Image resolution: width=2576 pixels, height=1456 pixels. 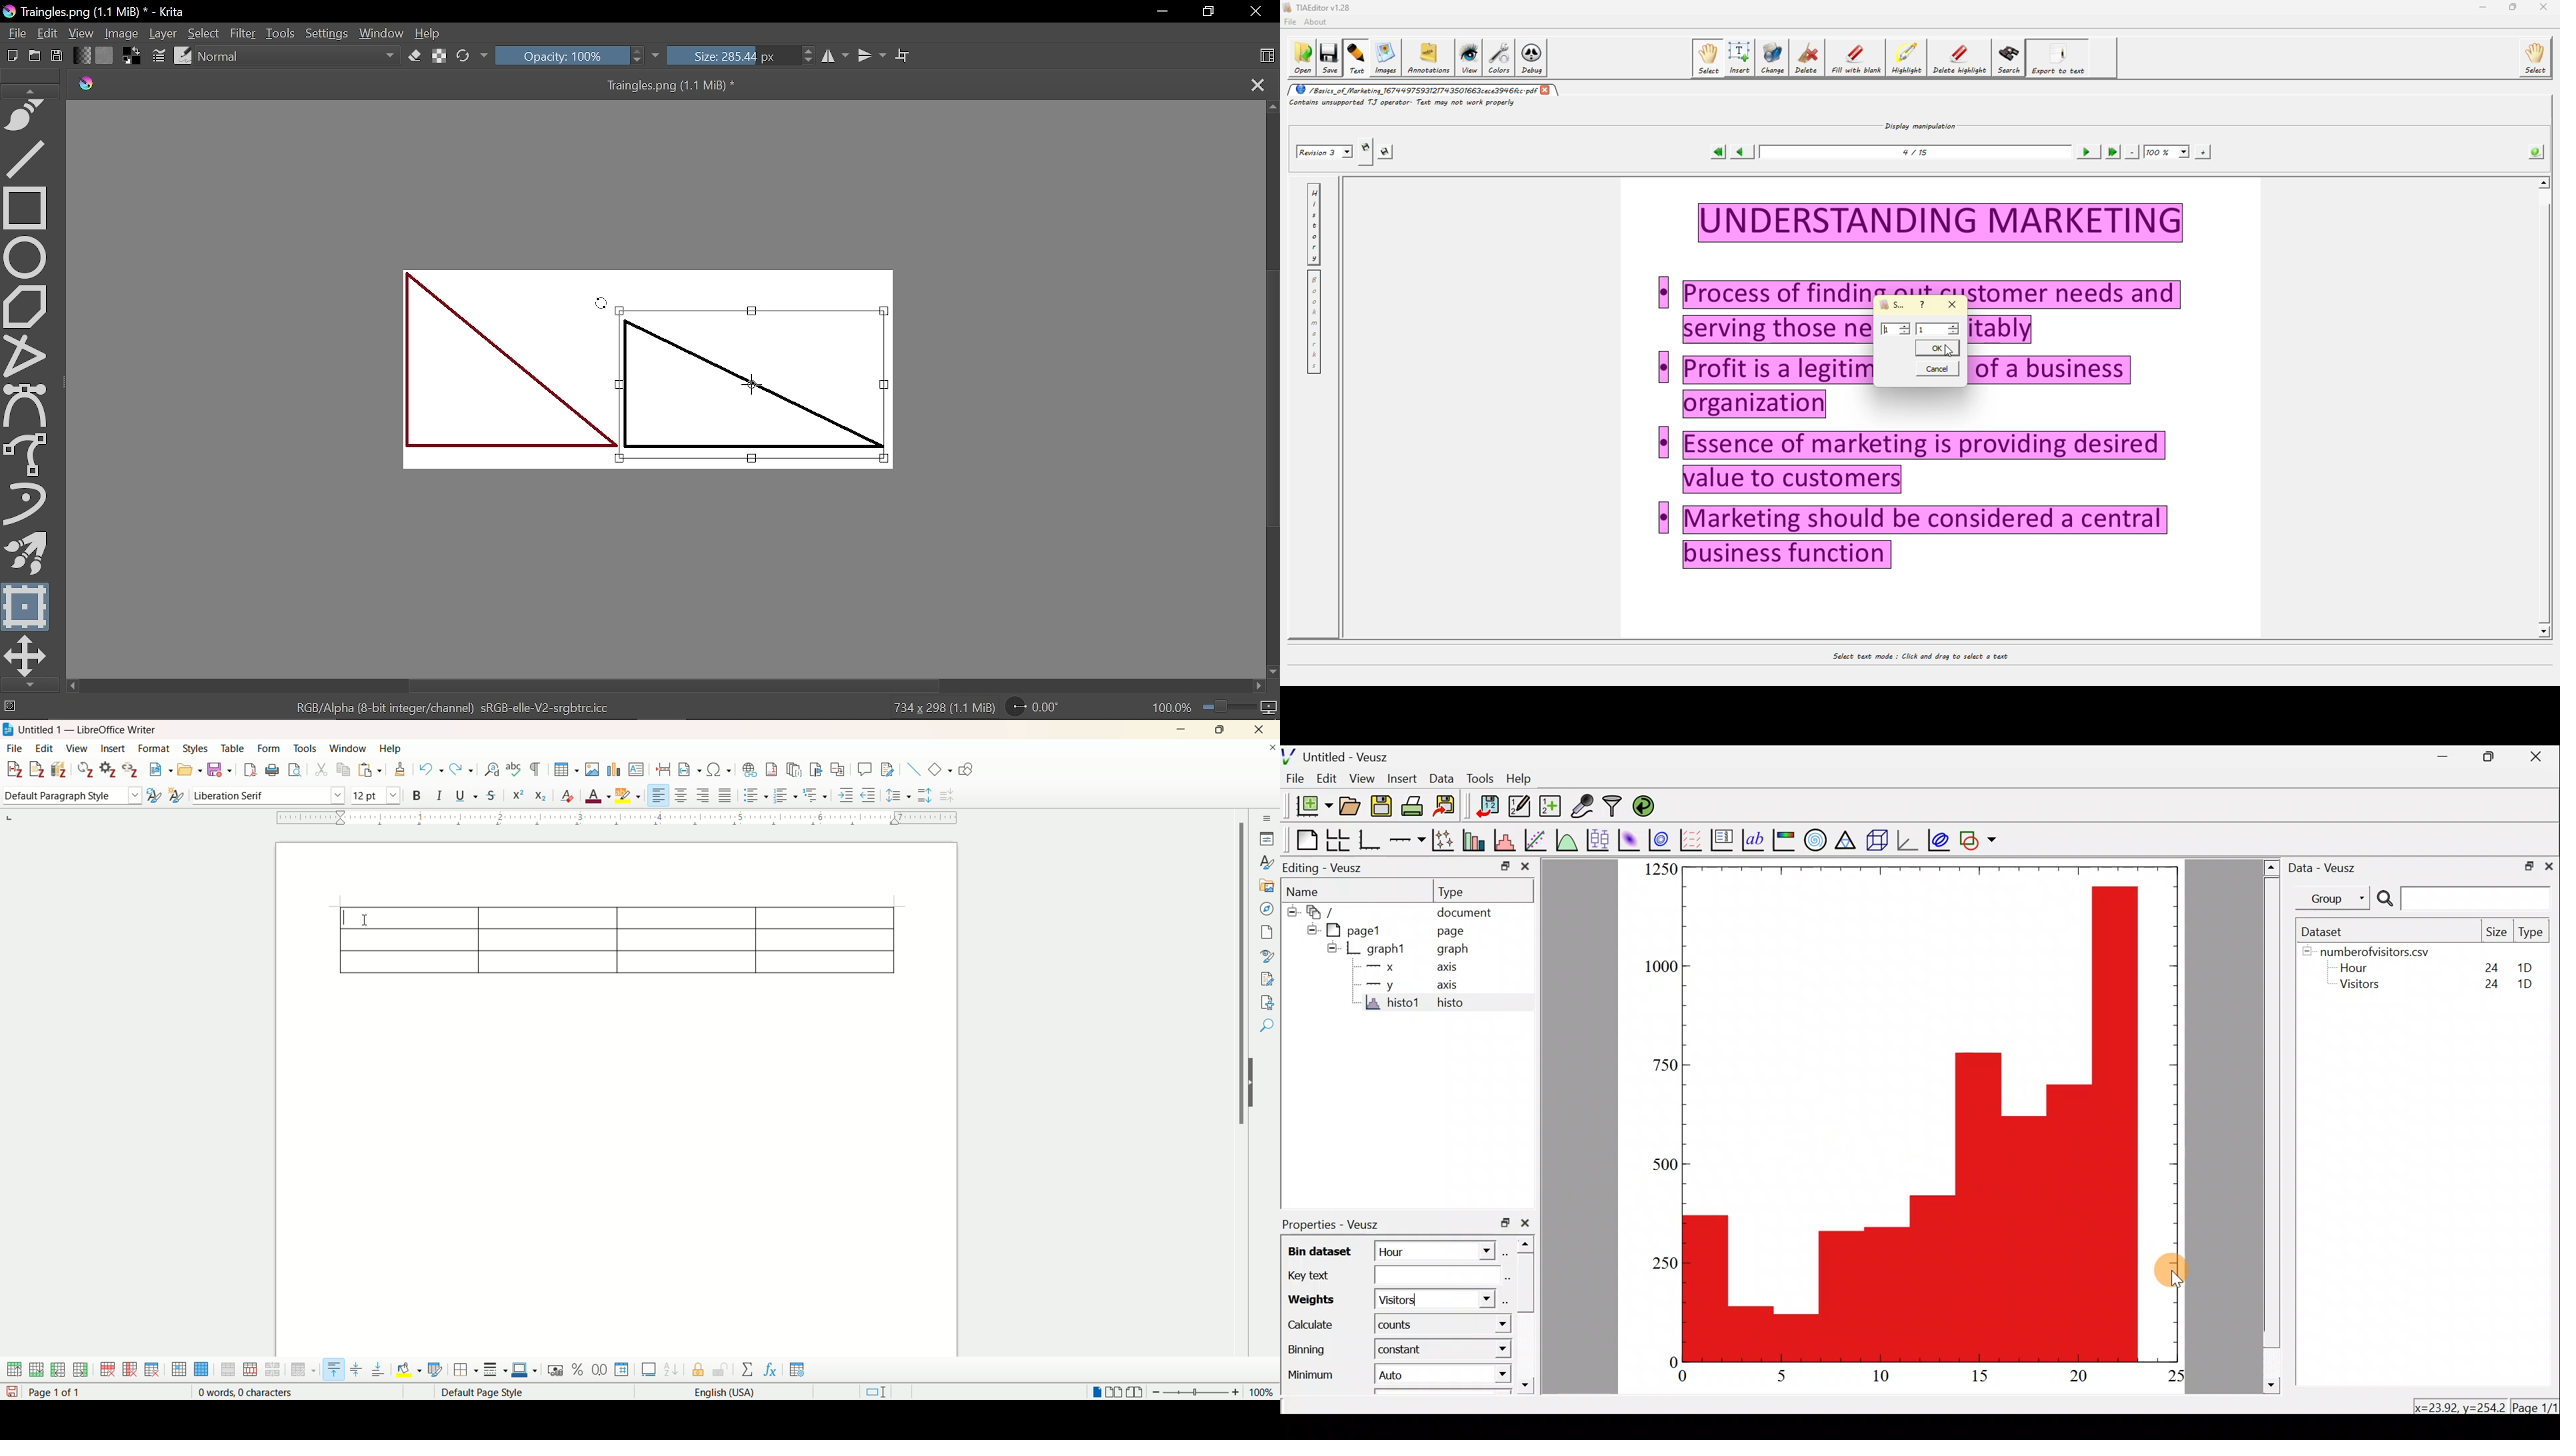 What do you see at coordinates (1215, 707) in the screenshot?
I see `100.0%` at bounding box center [1215, 707].